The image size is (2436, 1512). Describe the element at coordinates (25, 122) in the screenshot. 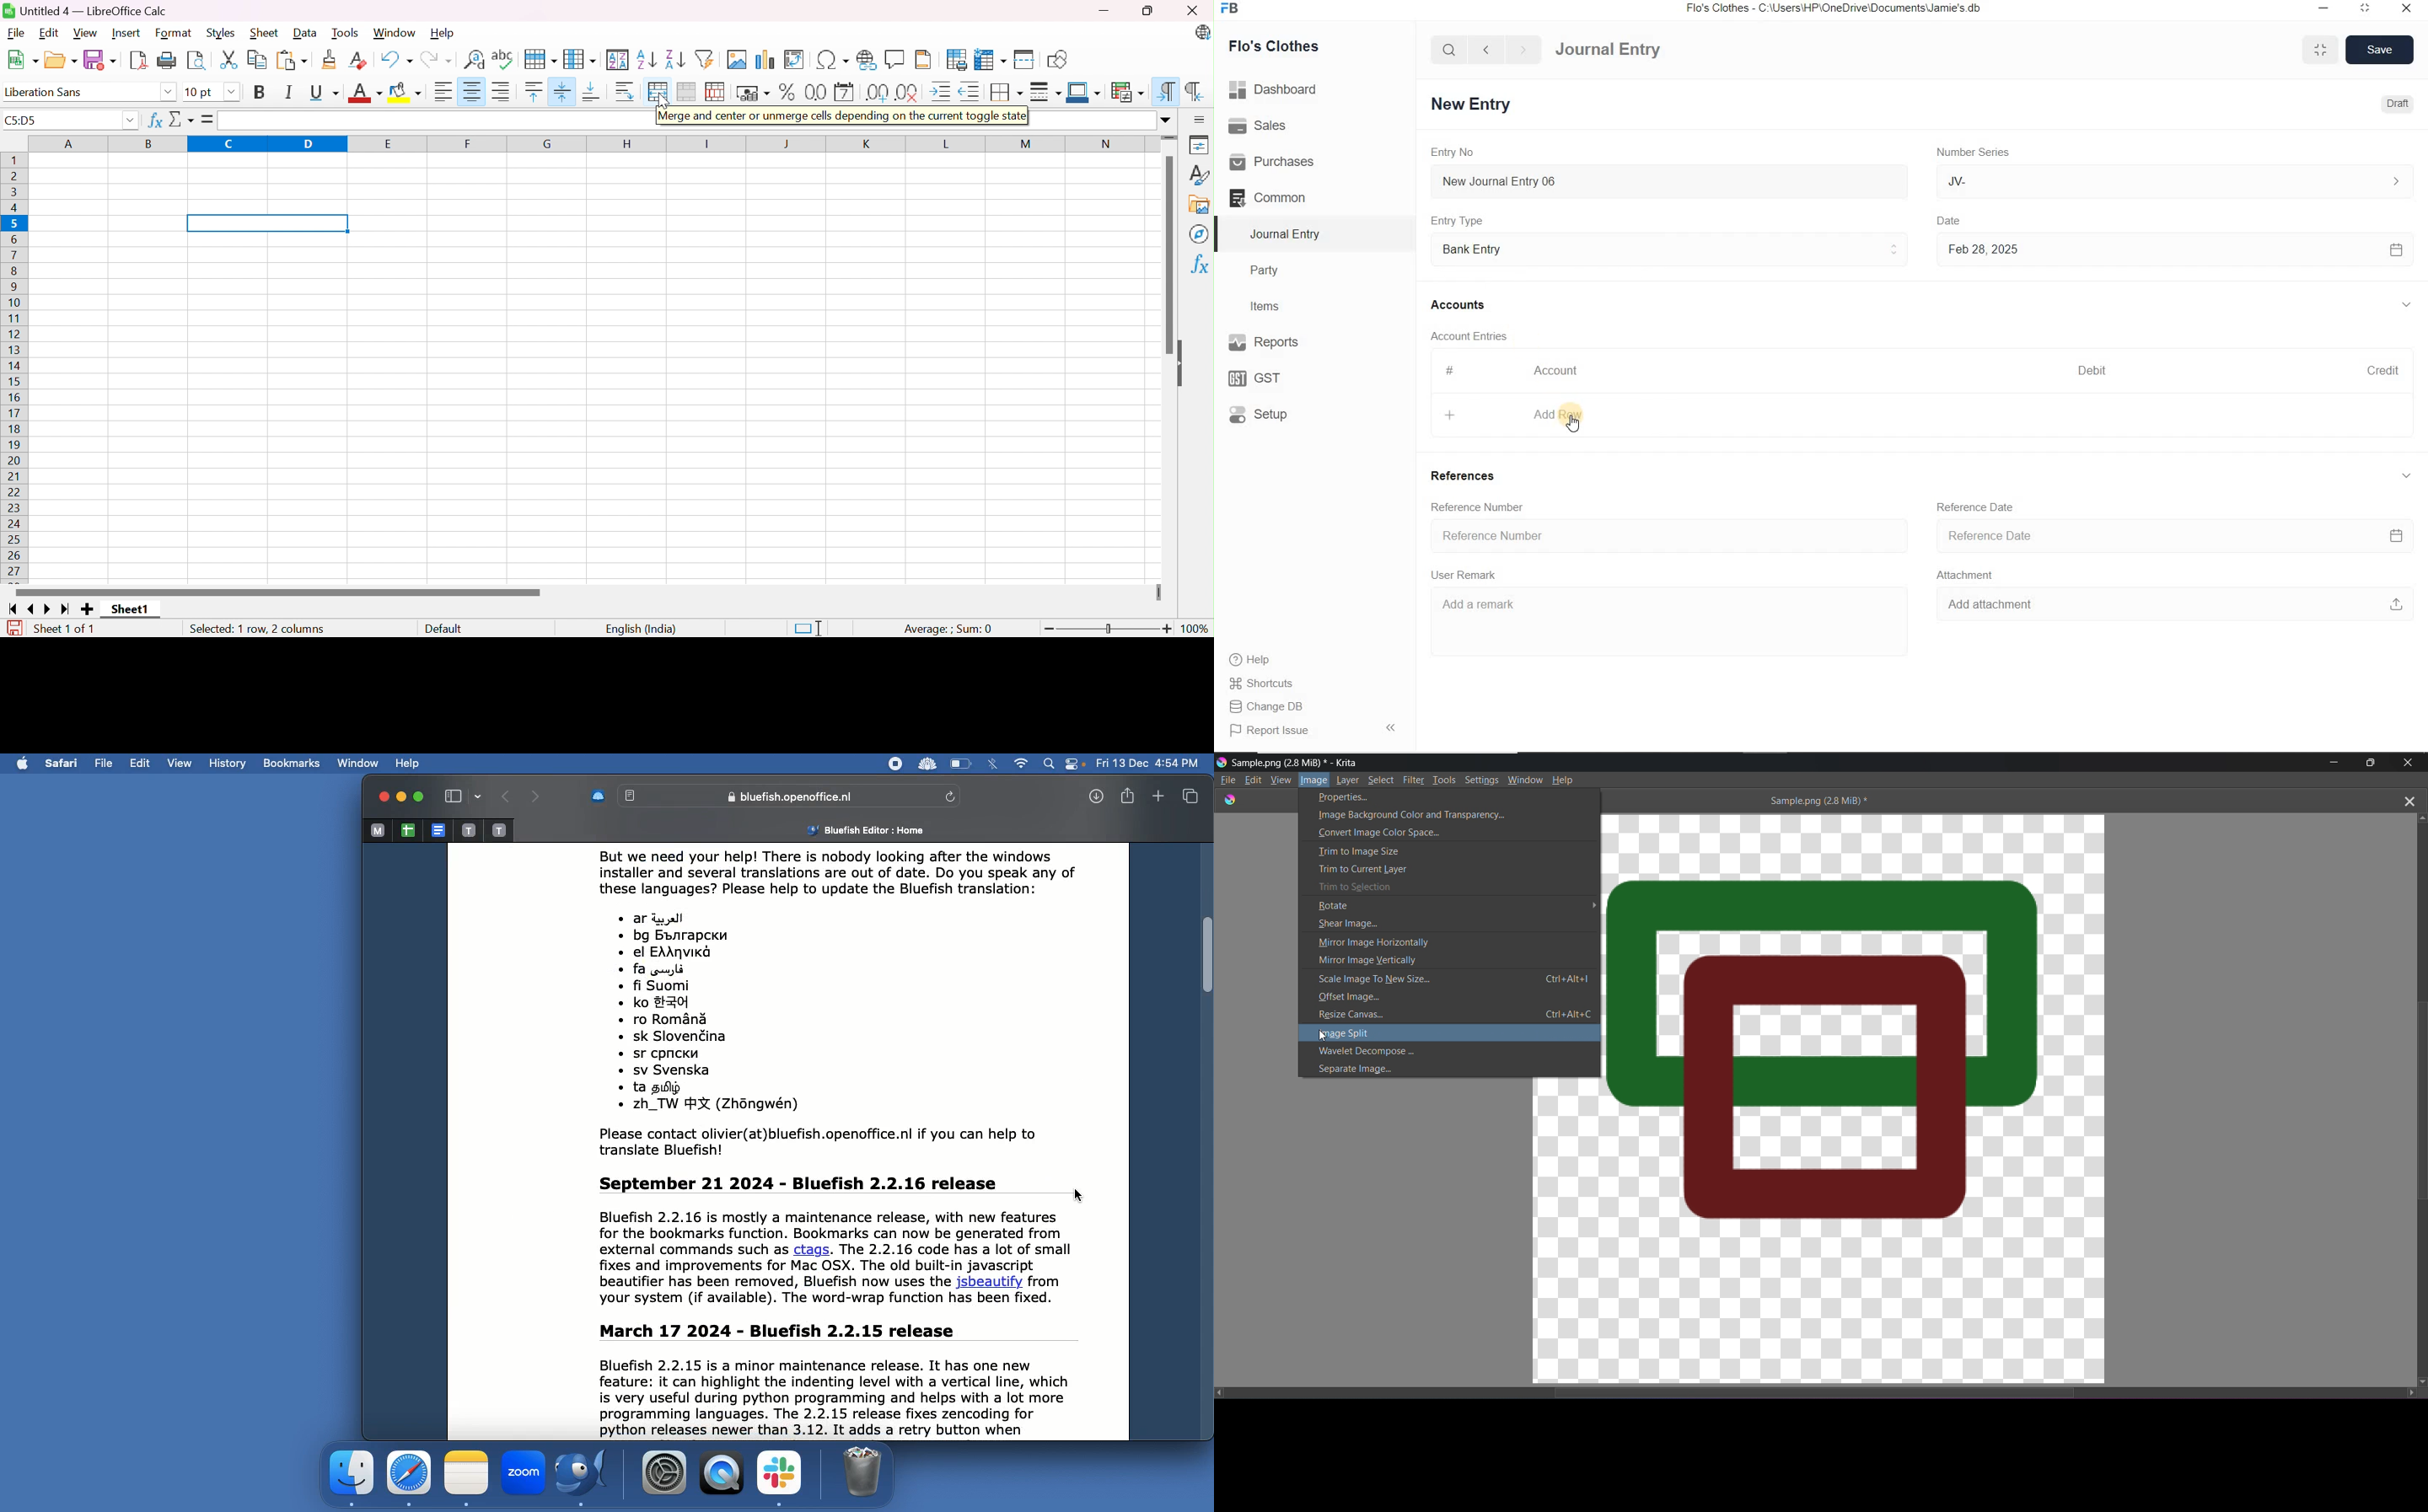

I see `C5:D5` at that location.